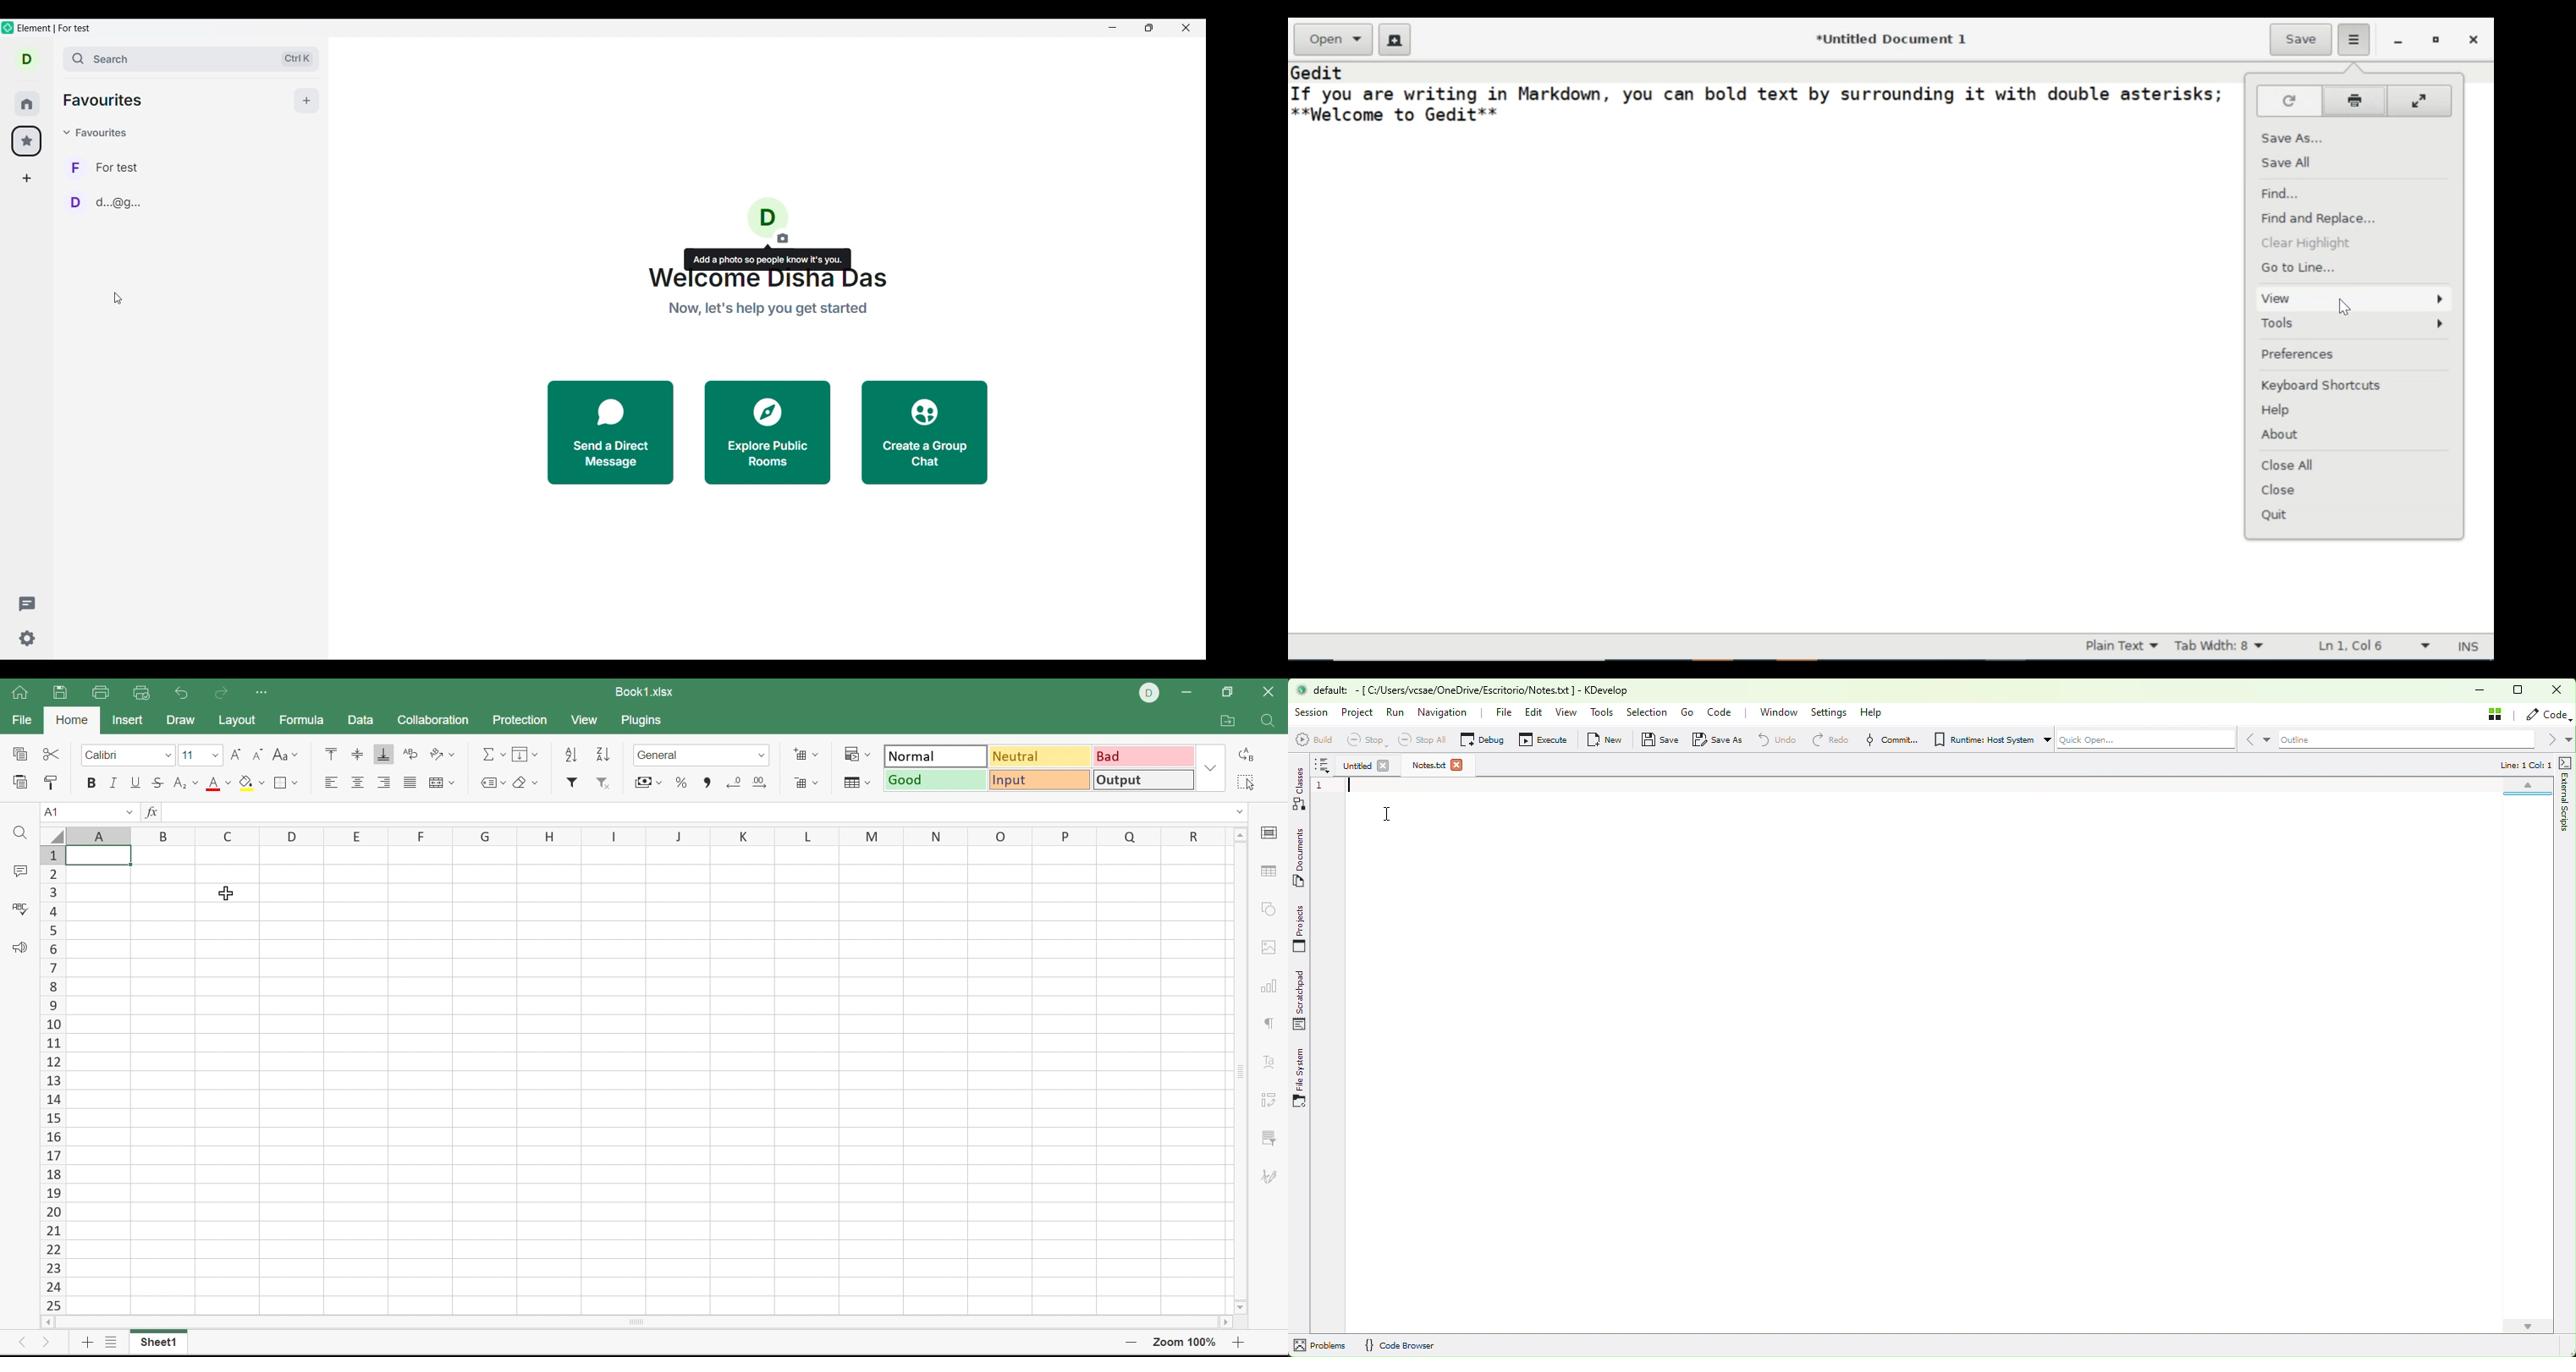 This screenshot has width=2576, height=1372. What do you see at coordinates (605, 782) in the screenshot?
I see `Remove filter` at bounding box center [605, 782].